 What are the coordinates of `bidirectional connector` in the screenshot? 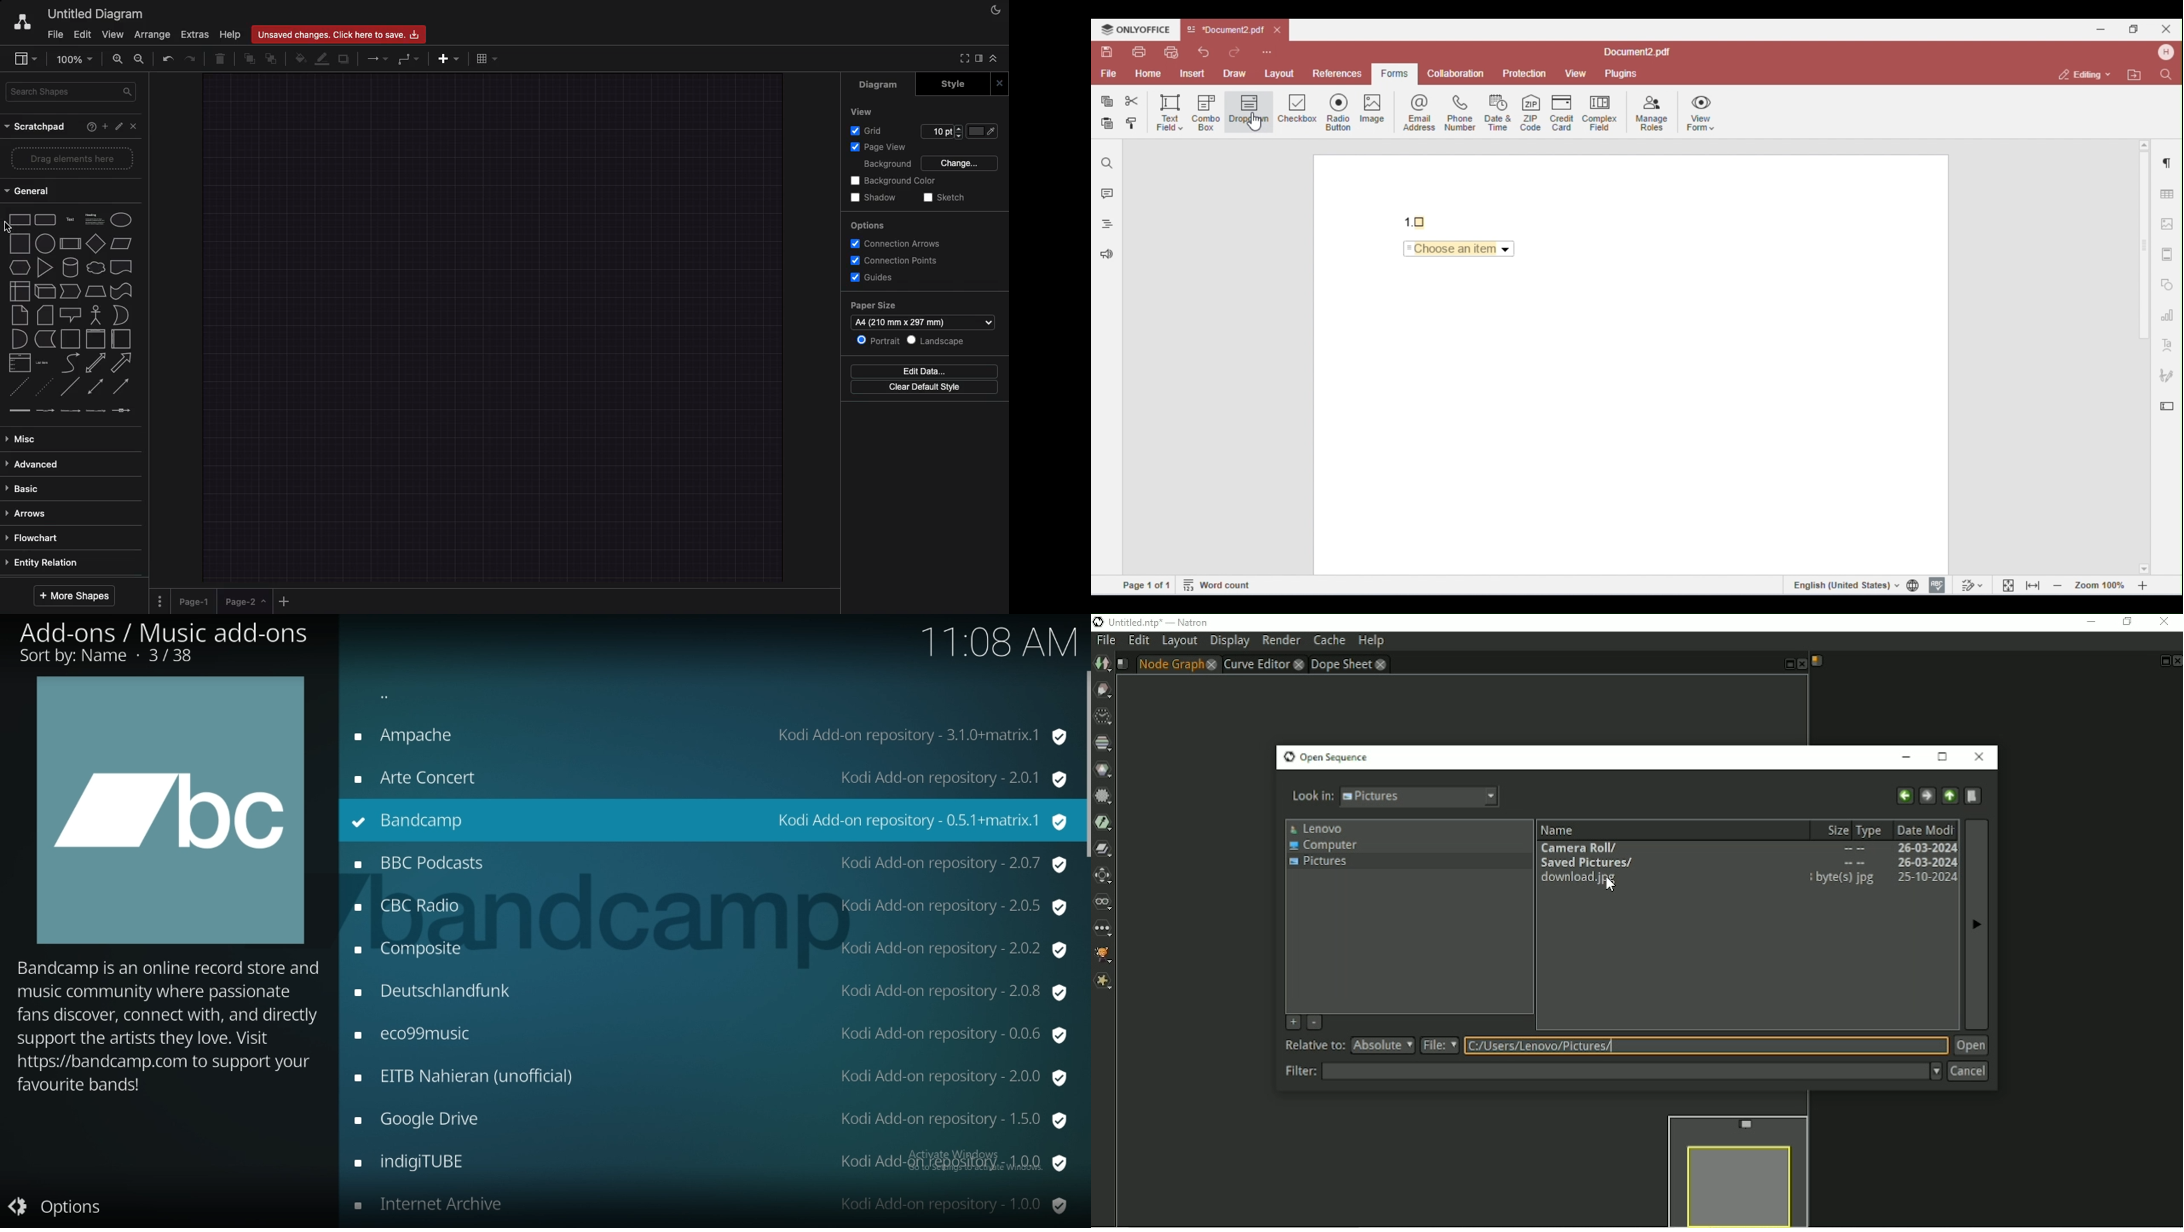 It's located at (95, 386).